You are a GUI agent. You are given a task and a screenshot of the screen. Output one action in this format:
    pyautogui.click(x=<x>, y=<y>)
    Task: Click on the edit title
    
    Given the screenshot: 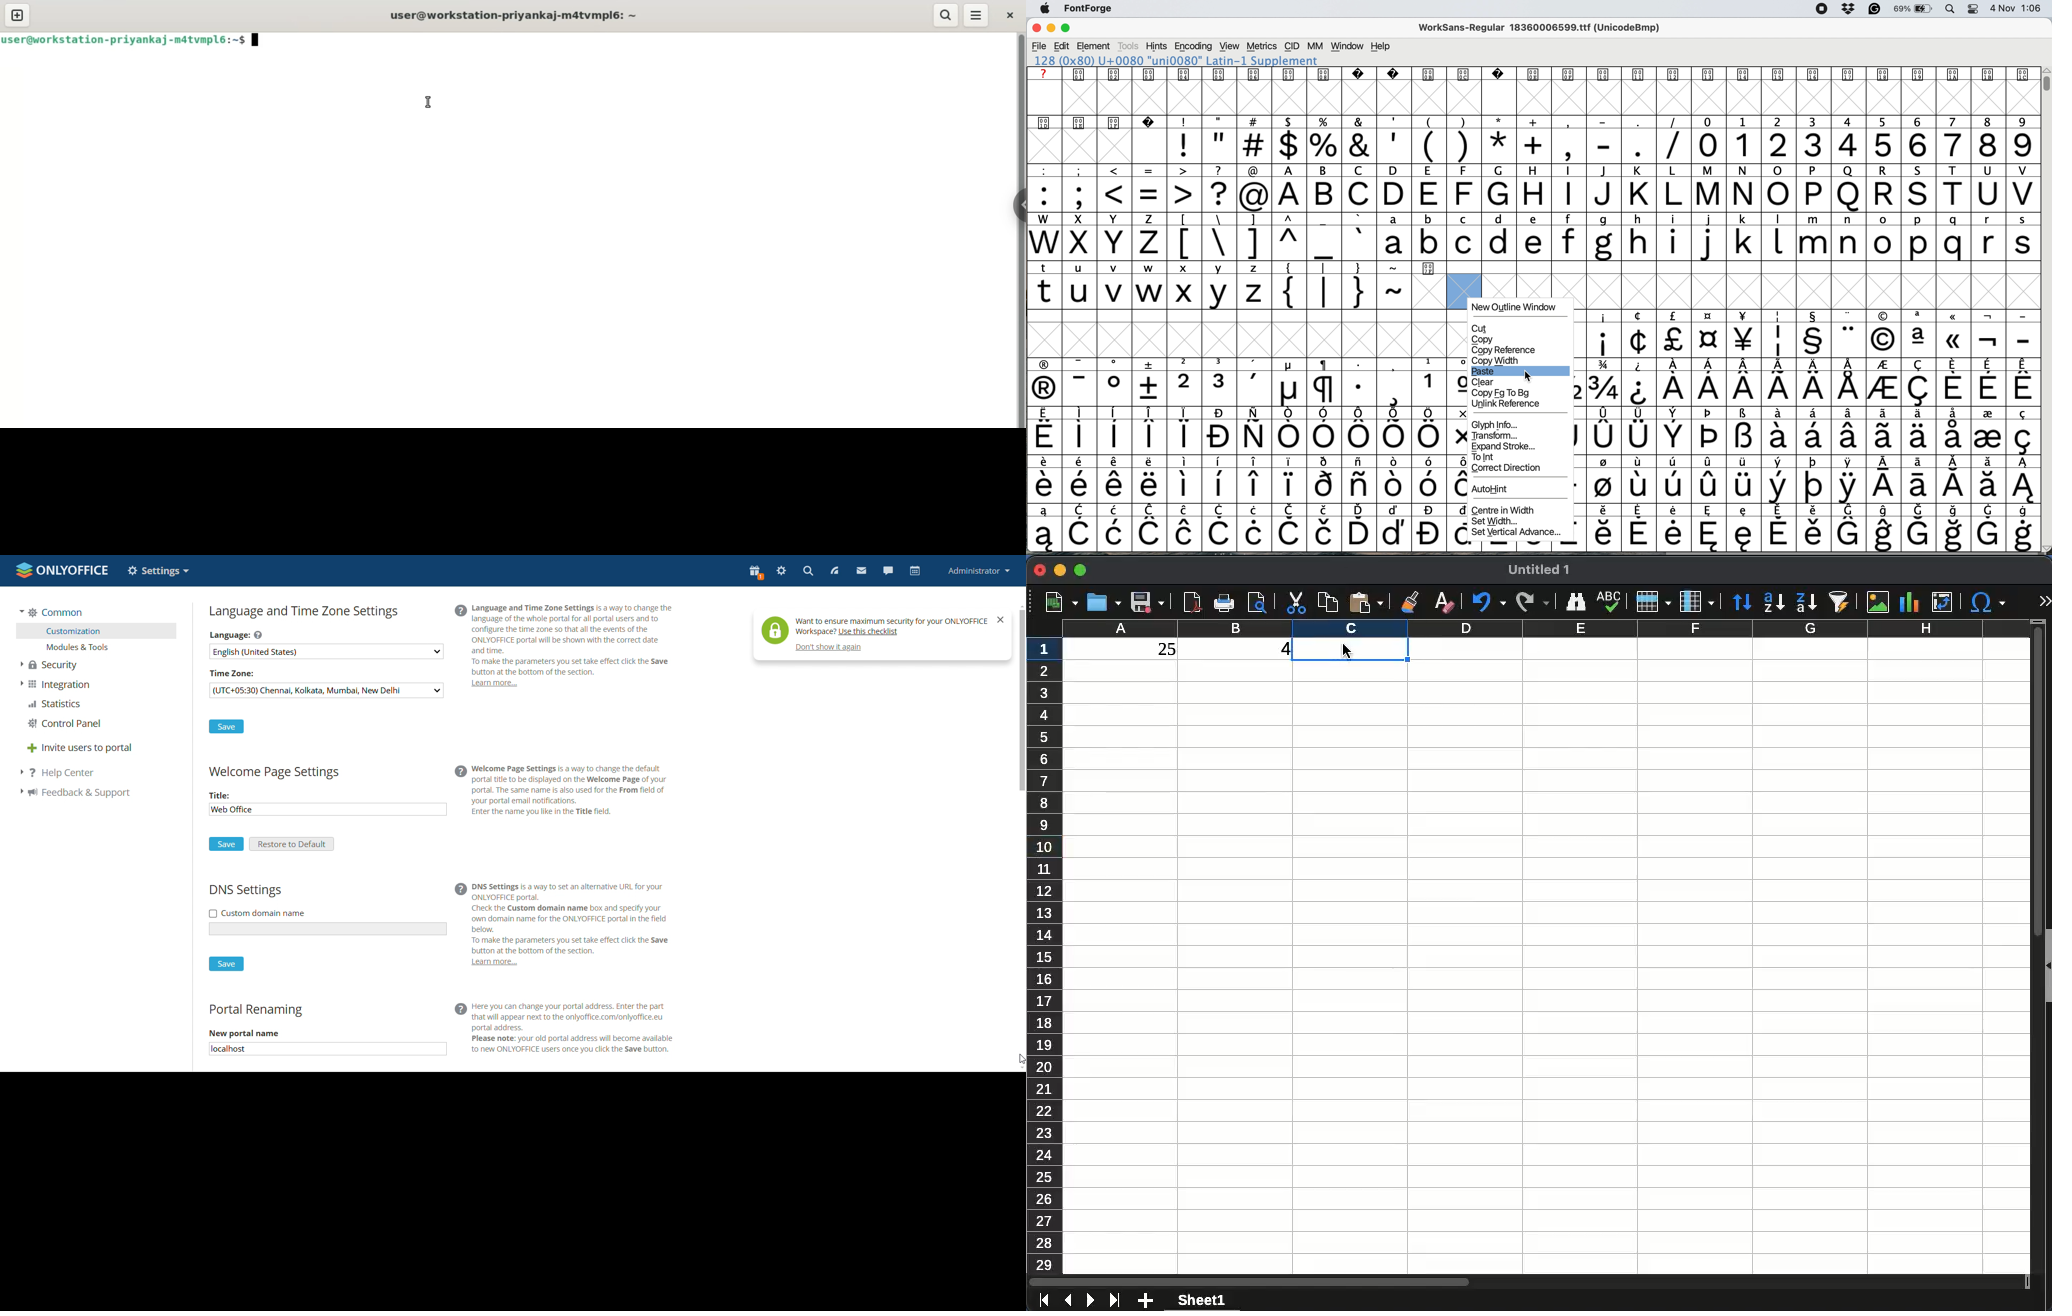 What is the action you would take?
    pyautogui.click(x=258, y=811)
    